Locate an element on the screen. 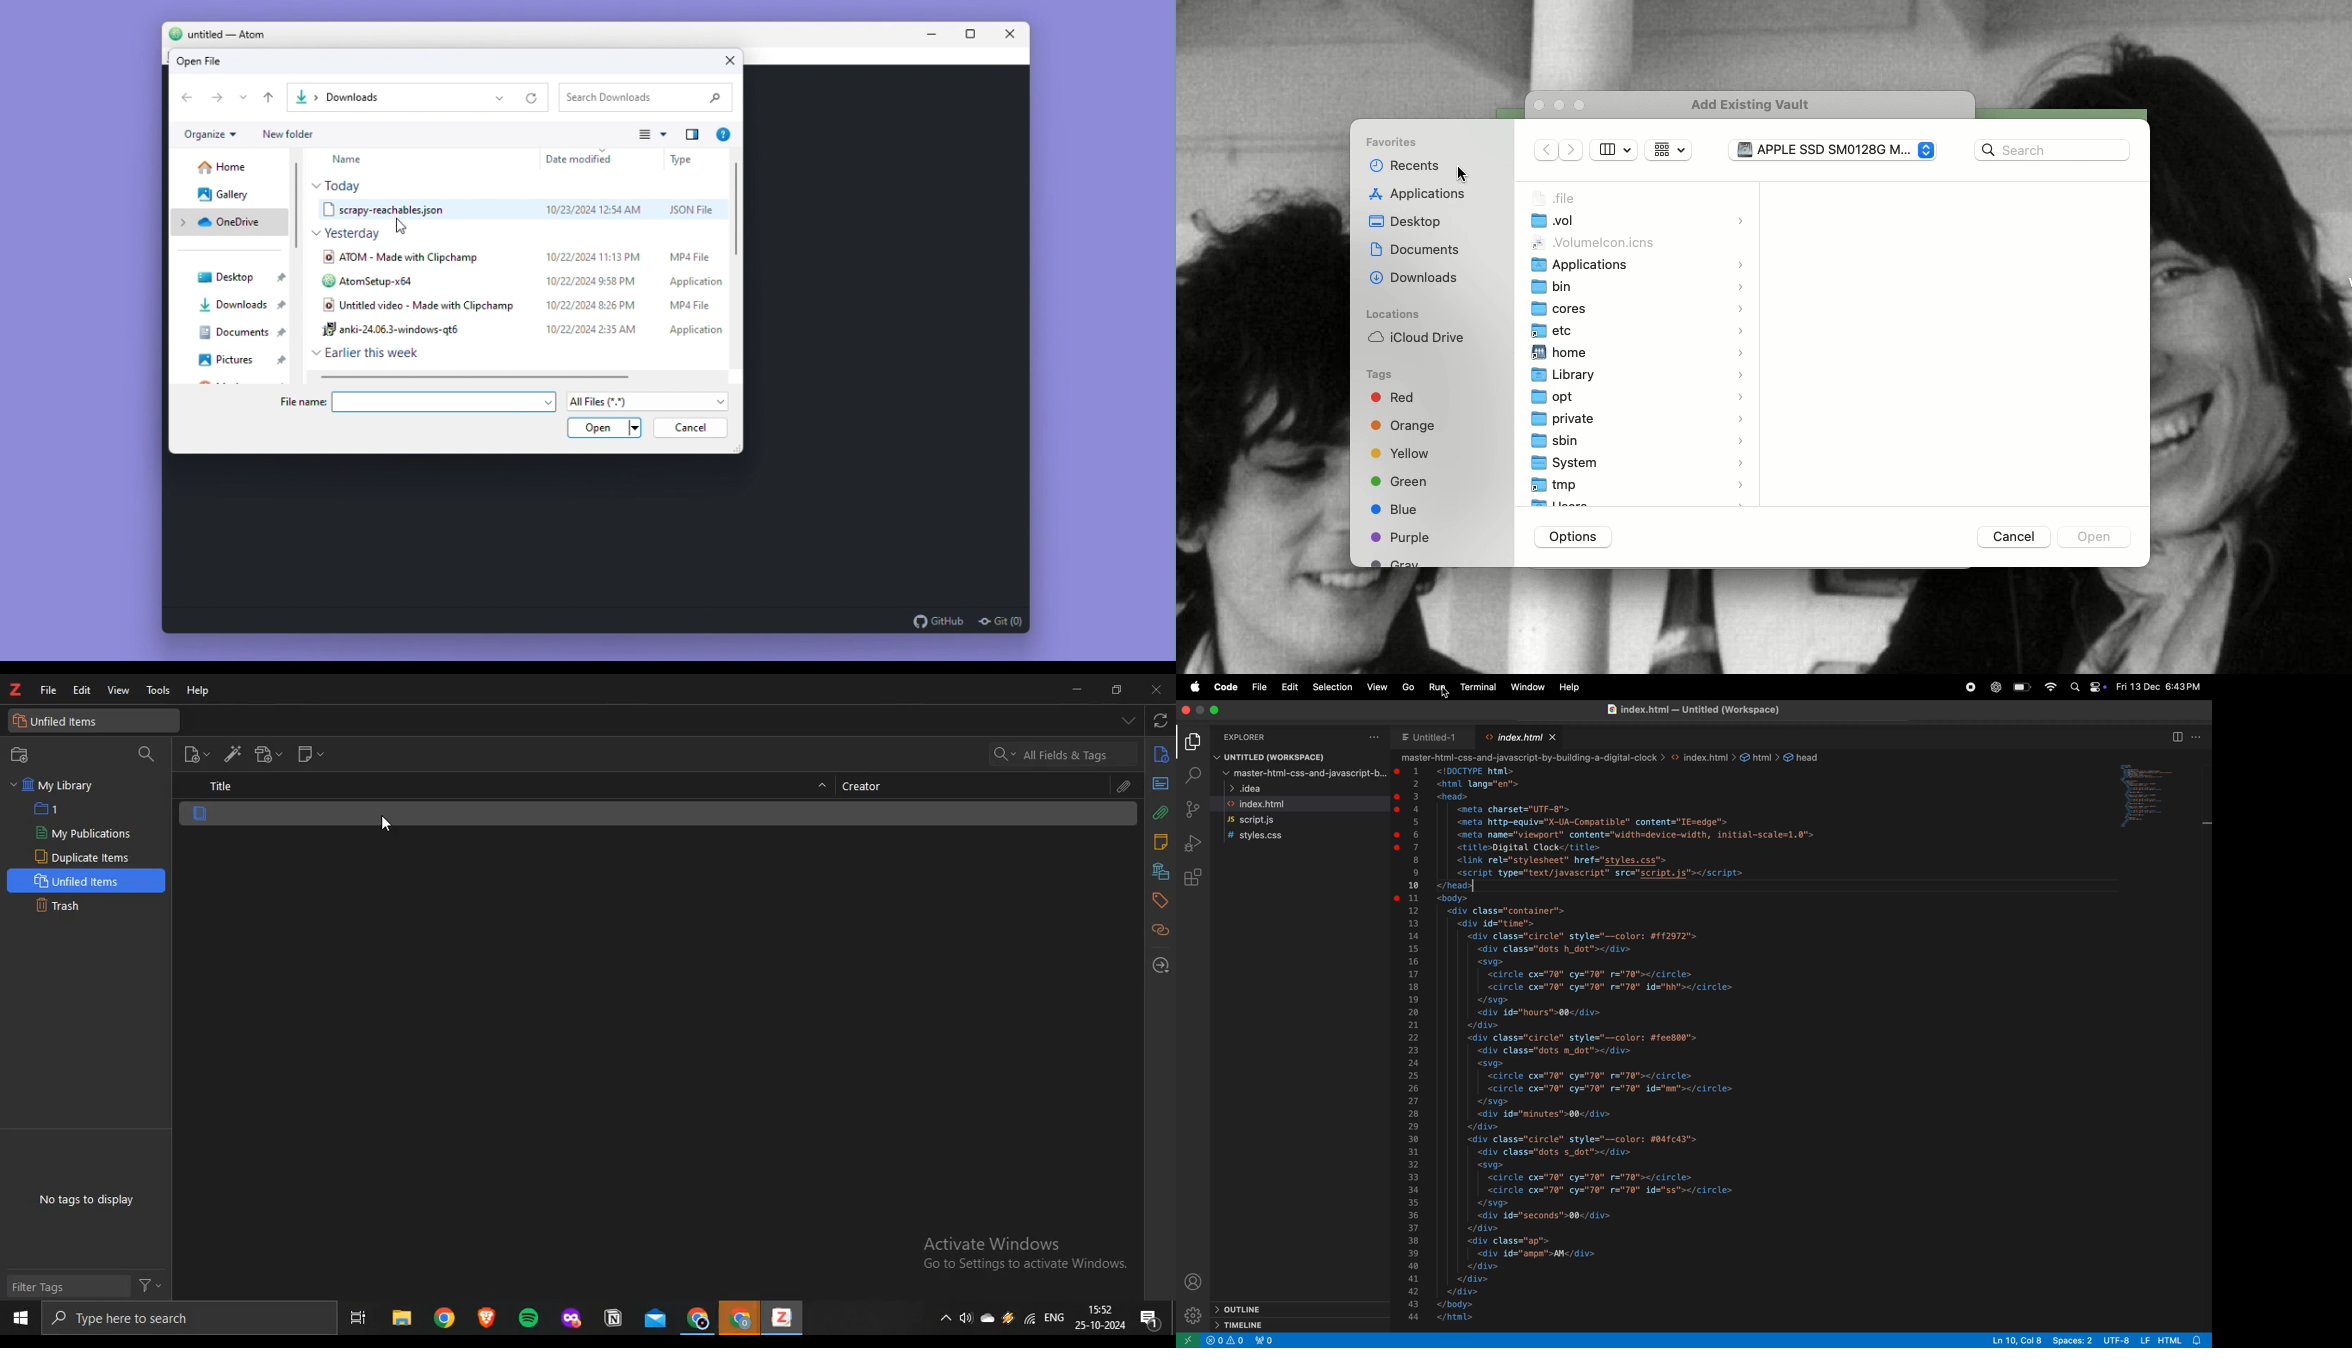 The height and width of the screenshot is (1372, 2352). start is located at coordinates (21, 1320).